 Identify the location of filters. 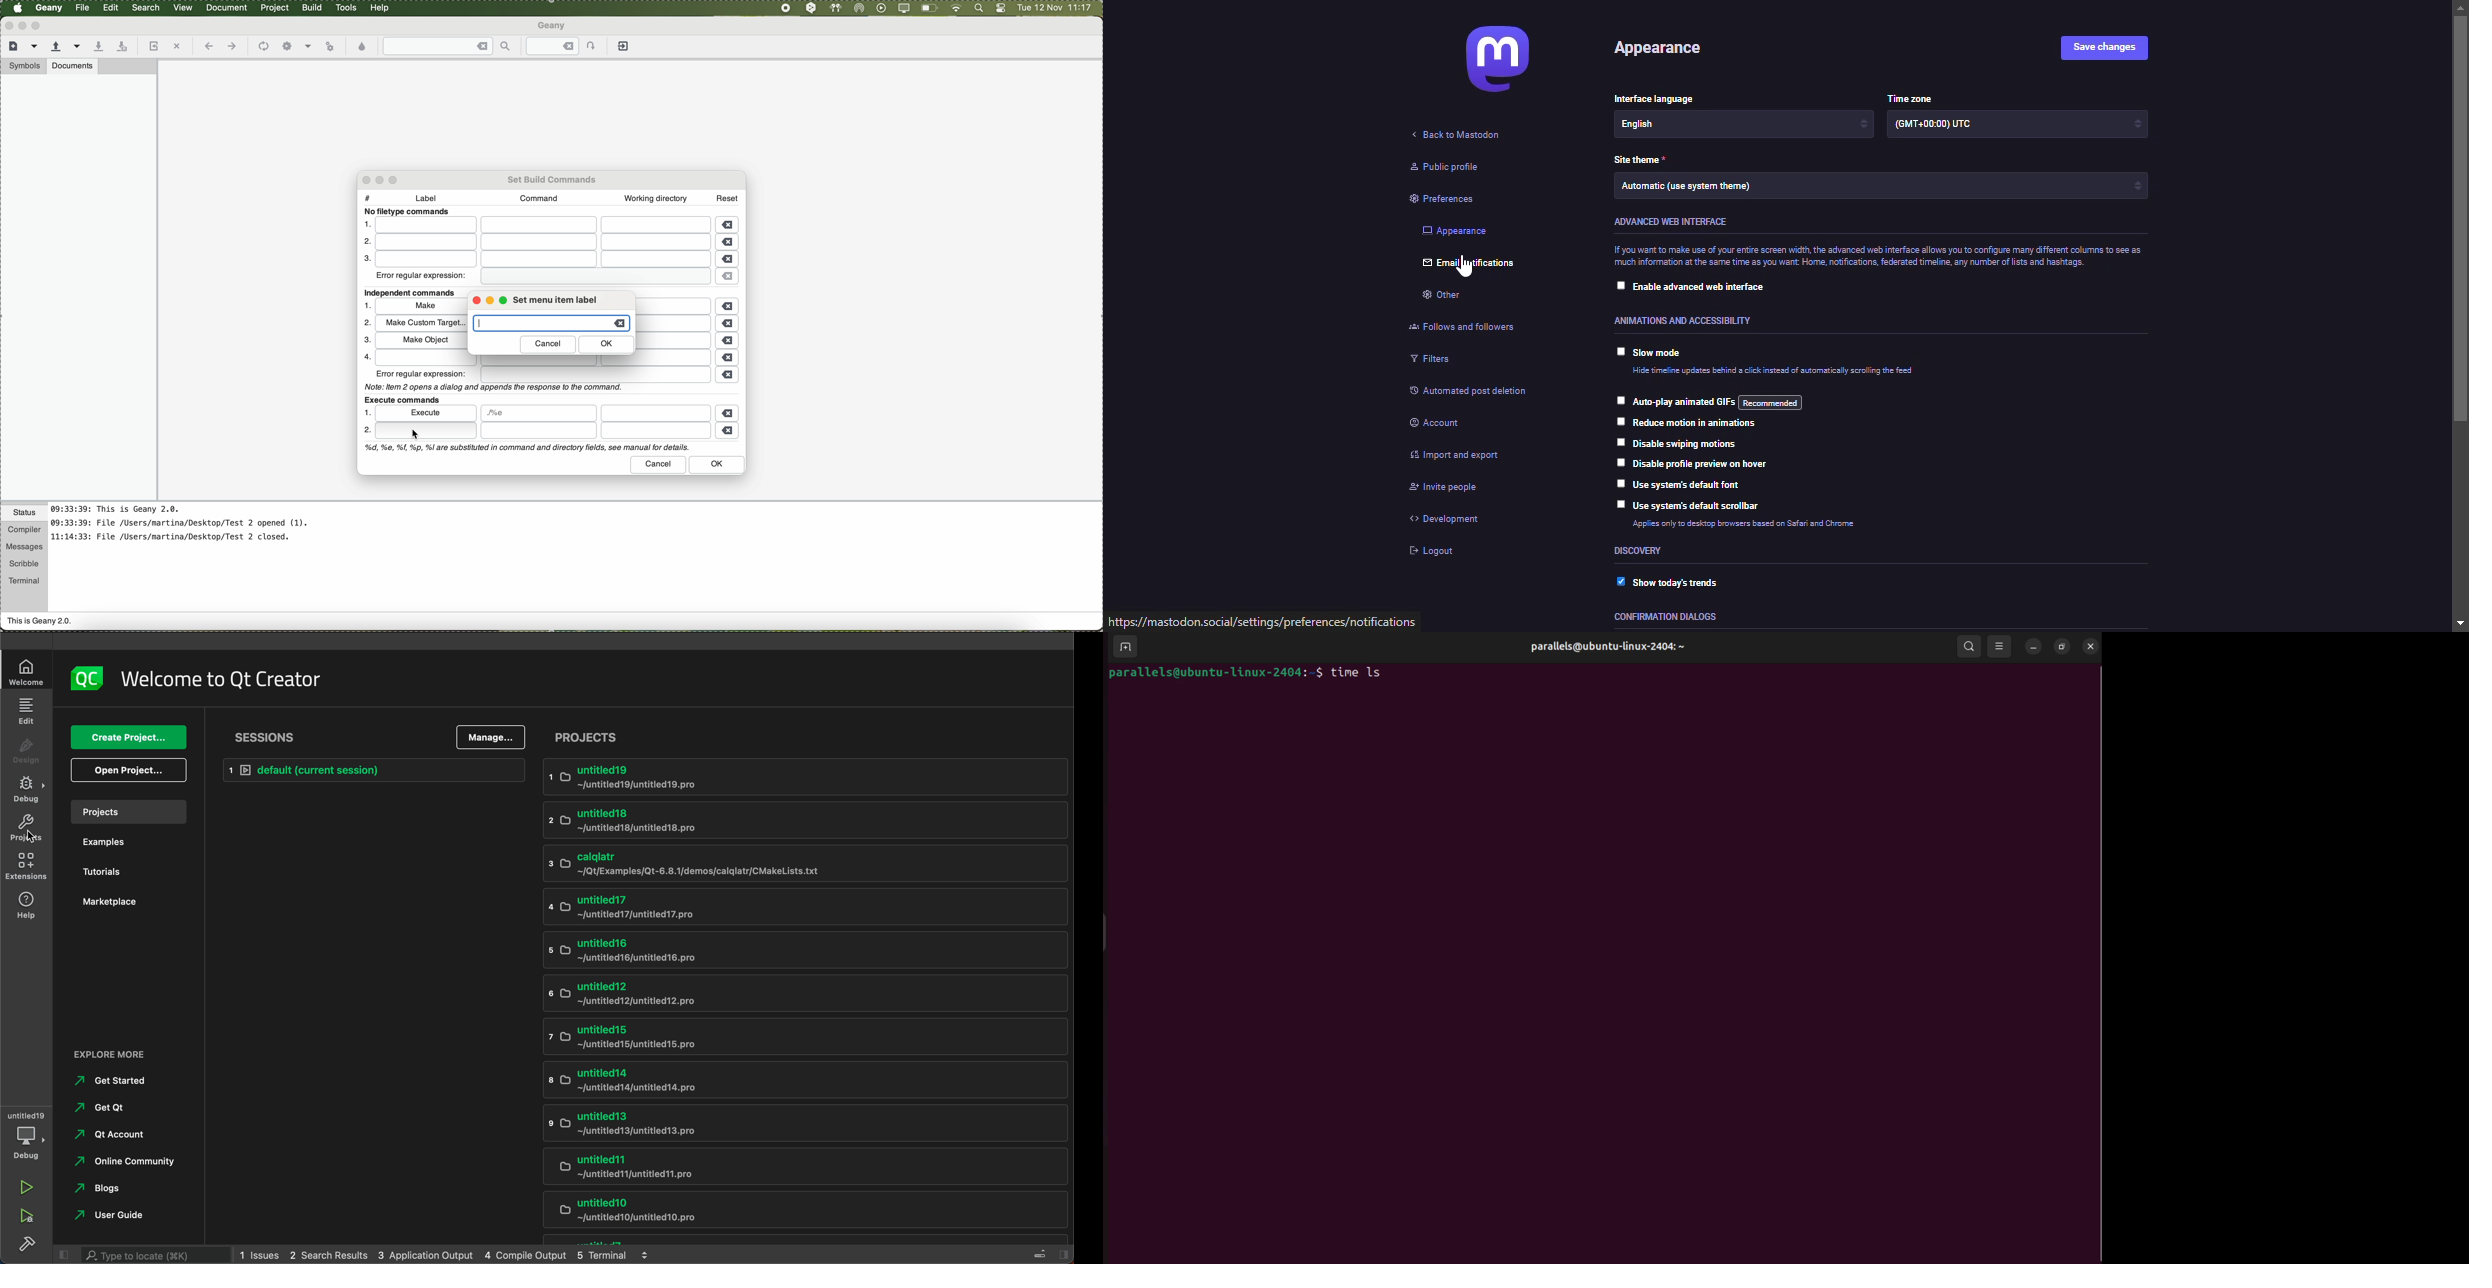
(1435, 358).